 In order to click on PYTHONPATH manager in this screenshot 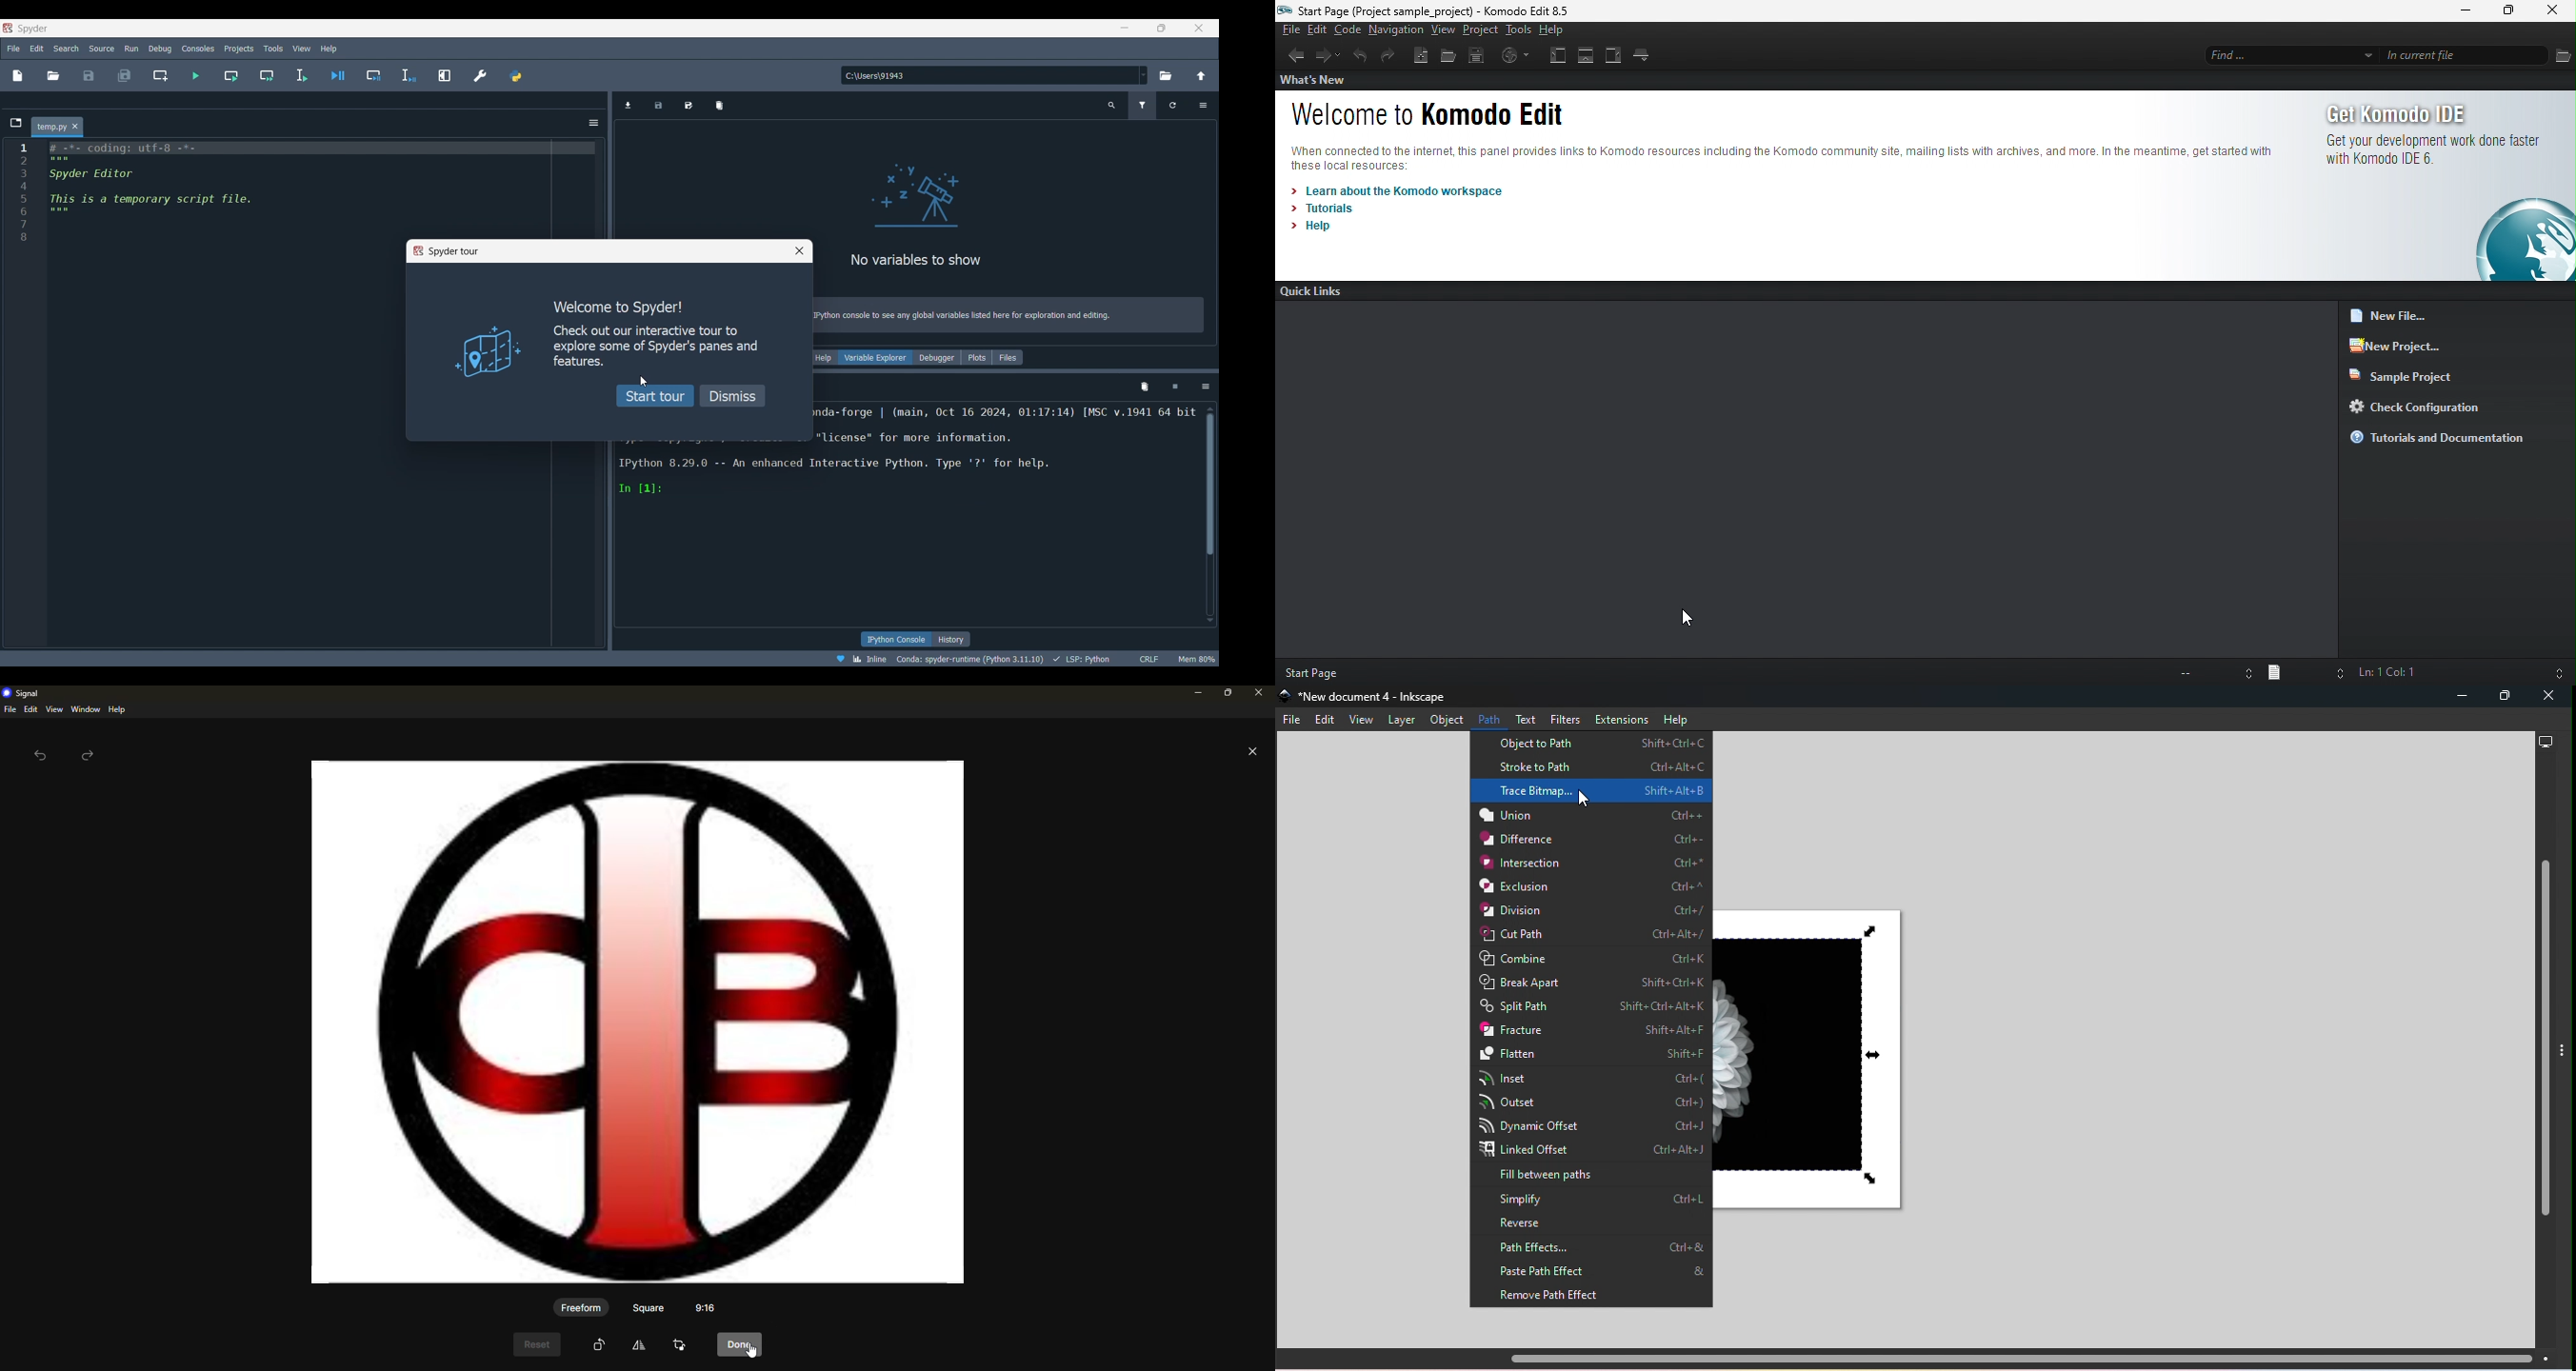, I will do `click(516, 76)`.